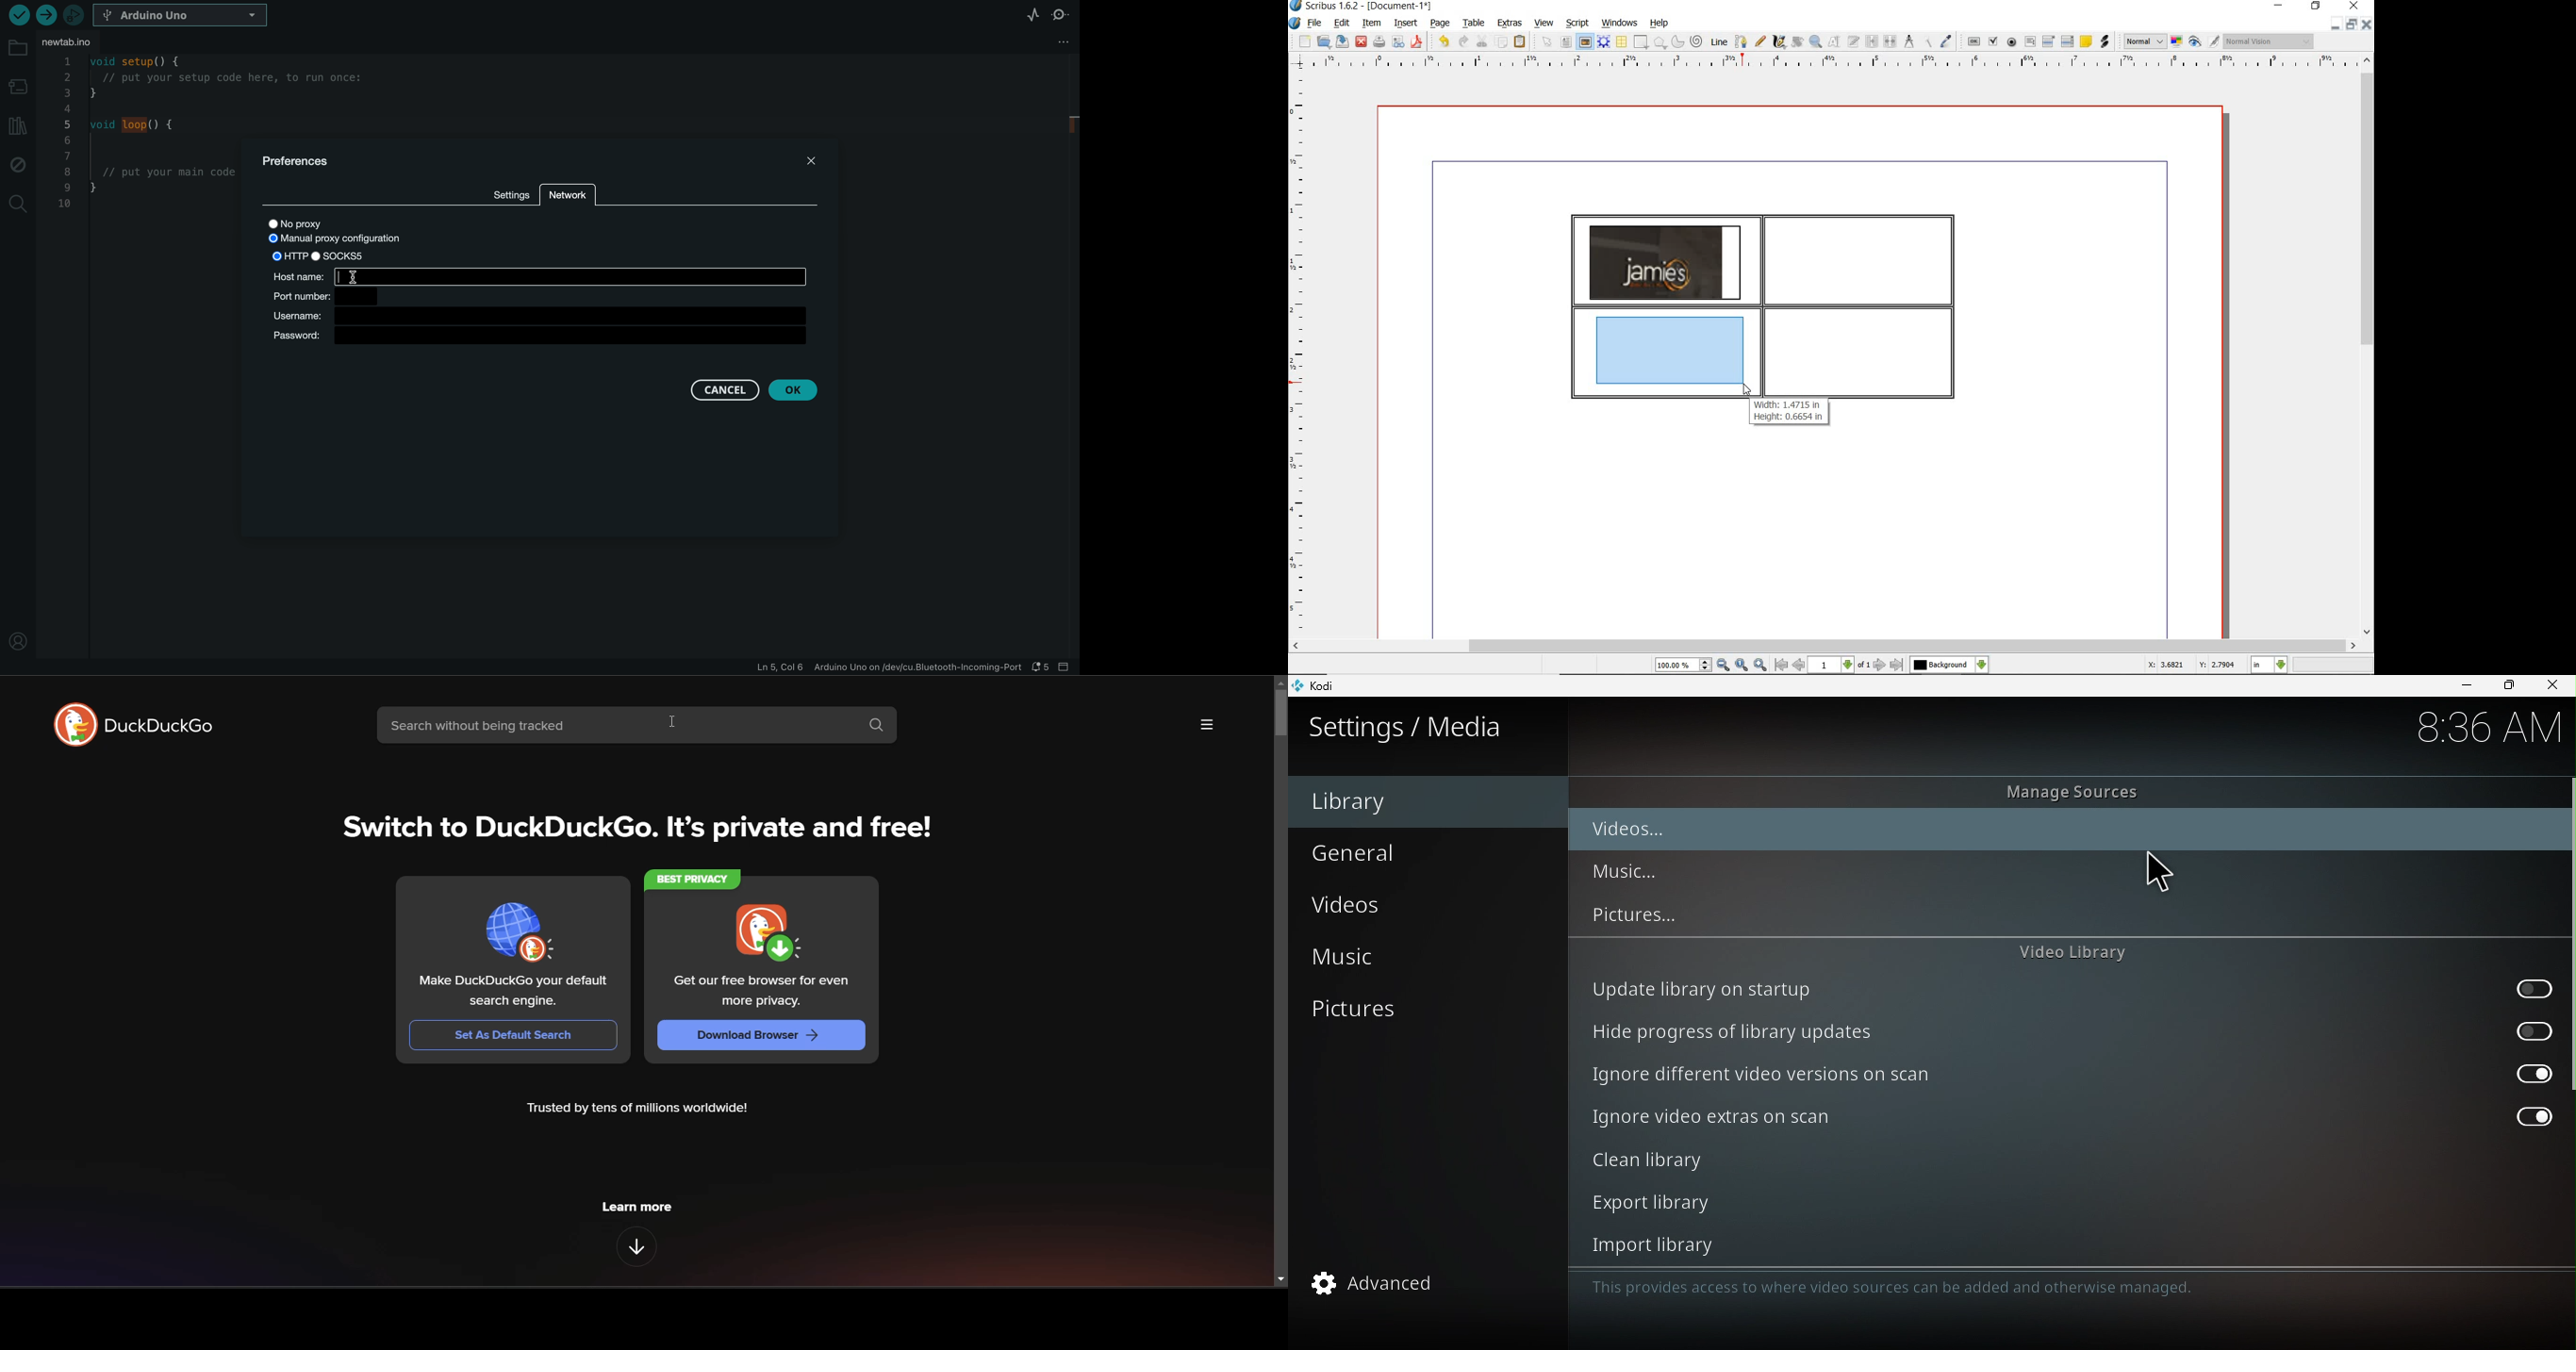 This screenshot has height=1372, width=2576. Describe the element at coordinates (1546, 23) in the screenshot. I see `view ` at that location.